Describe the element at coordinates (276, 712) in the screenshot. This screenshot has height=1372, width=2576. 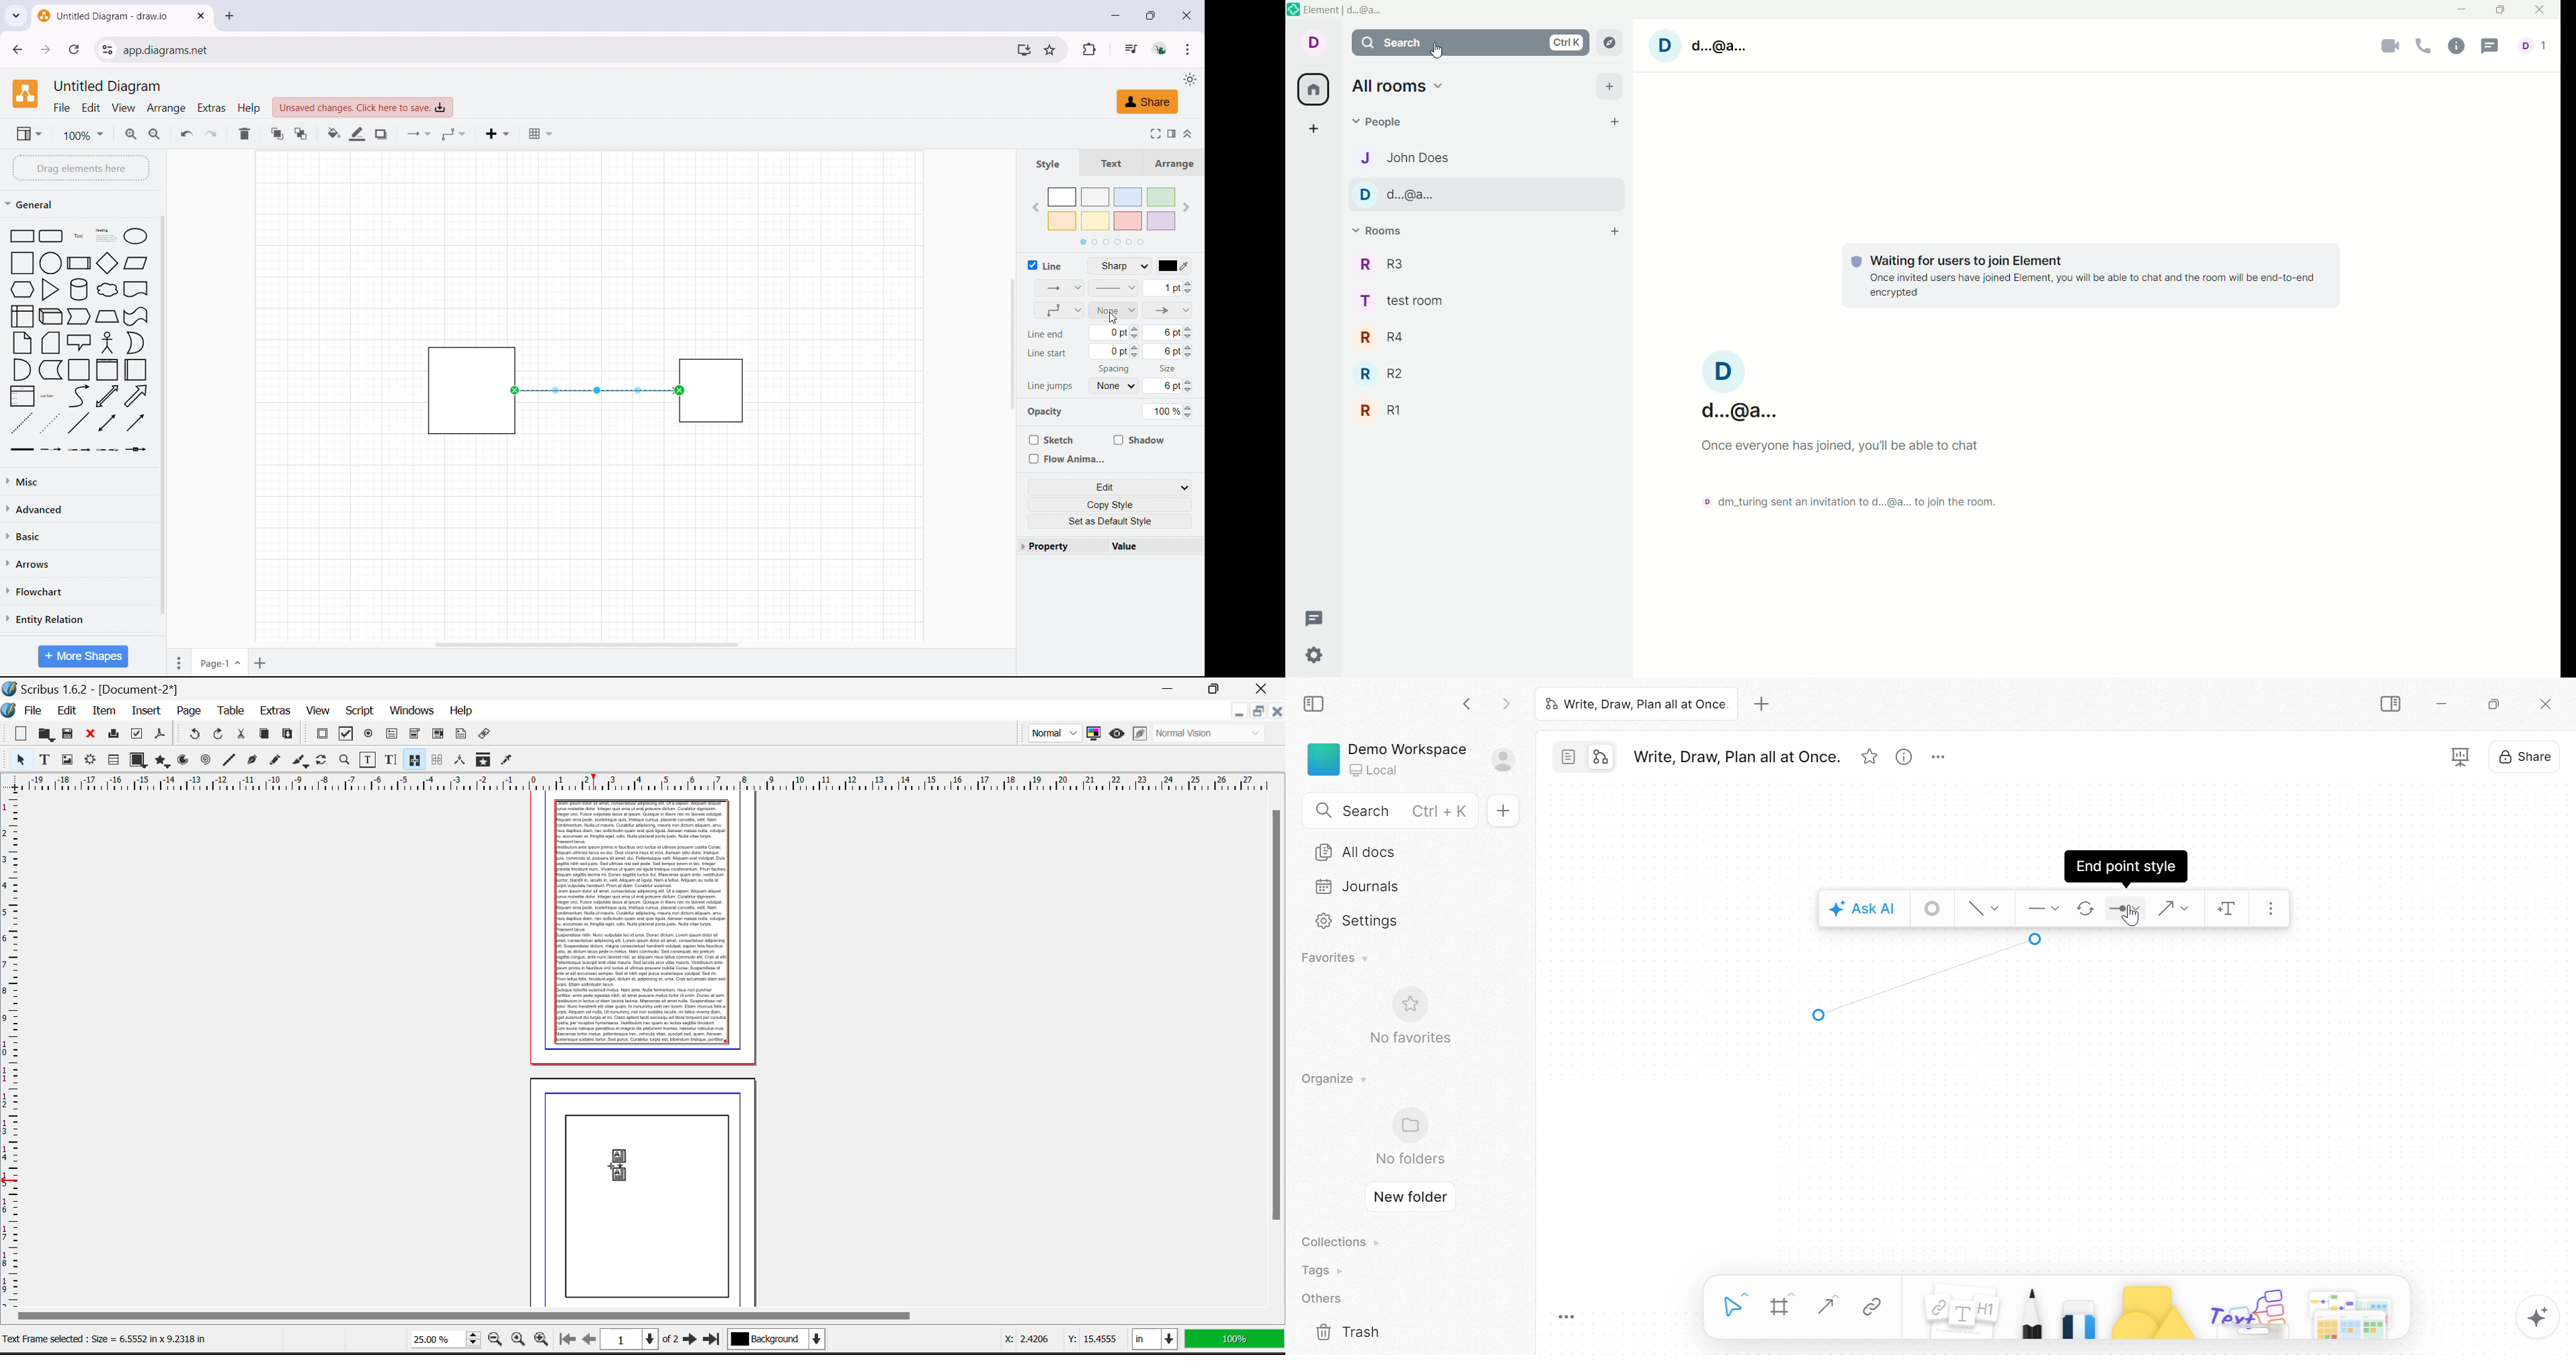
I see `Extras` at that location.